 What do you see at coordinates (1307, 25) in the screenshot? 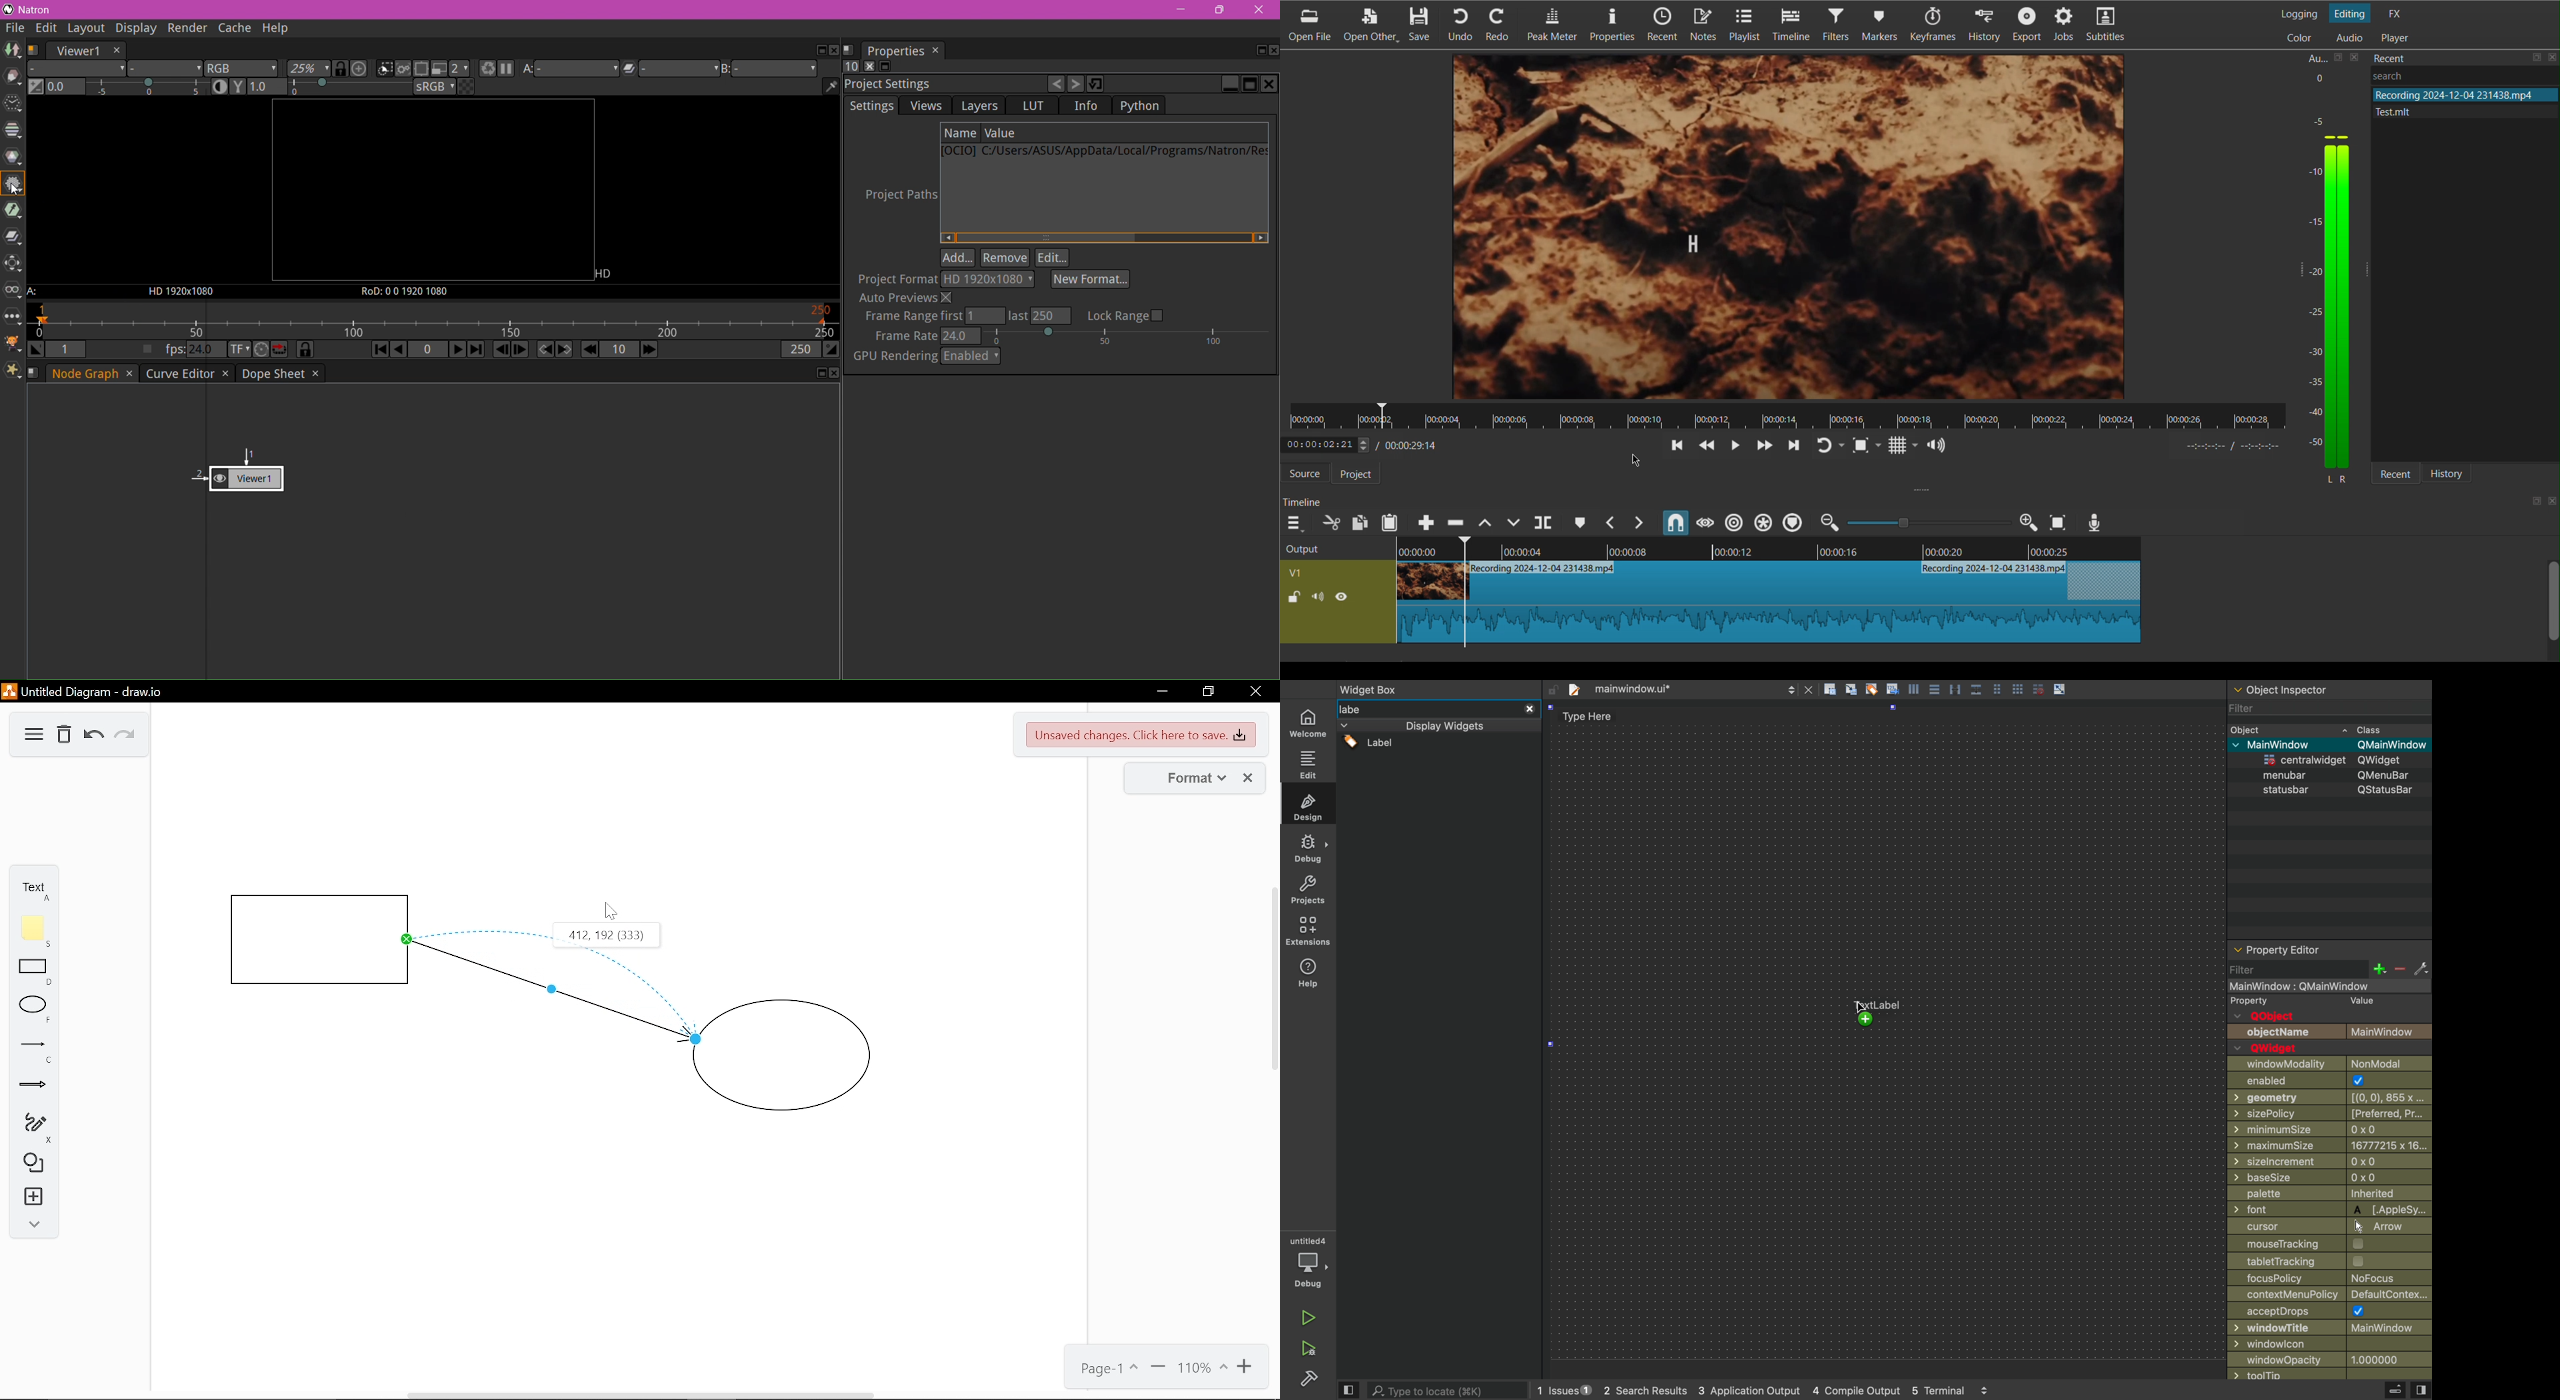
I see `Open File` at bounding box center [1307, 25].